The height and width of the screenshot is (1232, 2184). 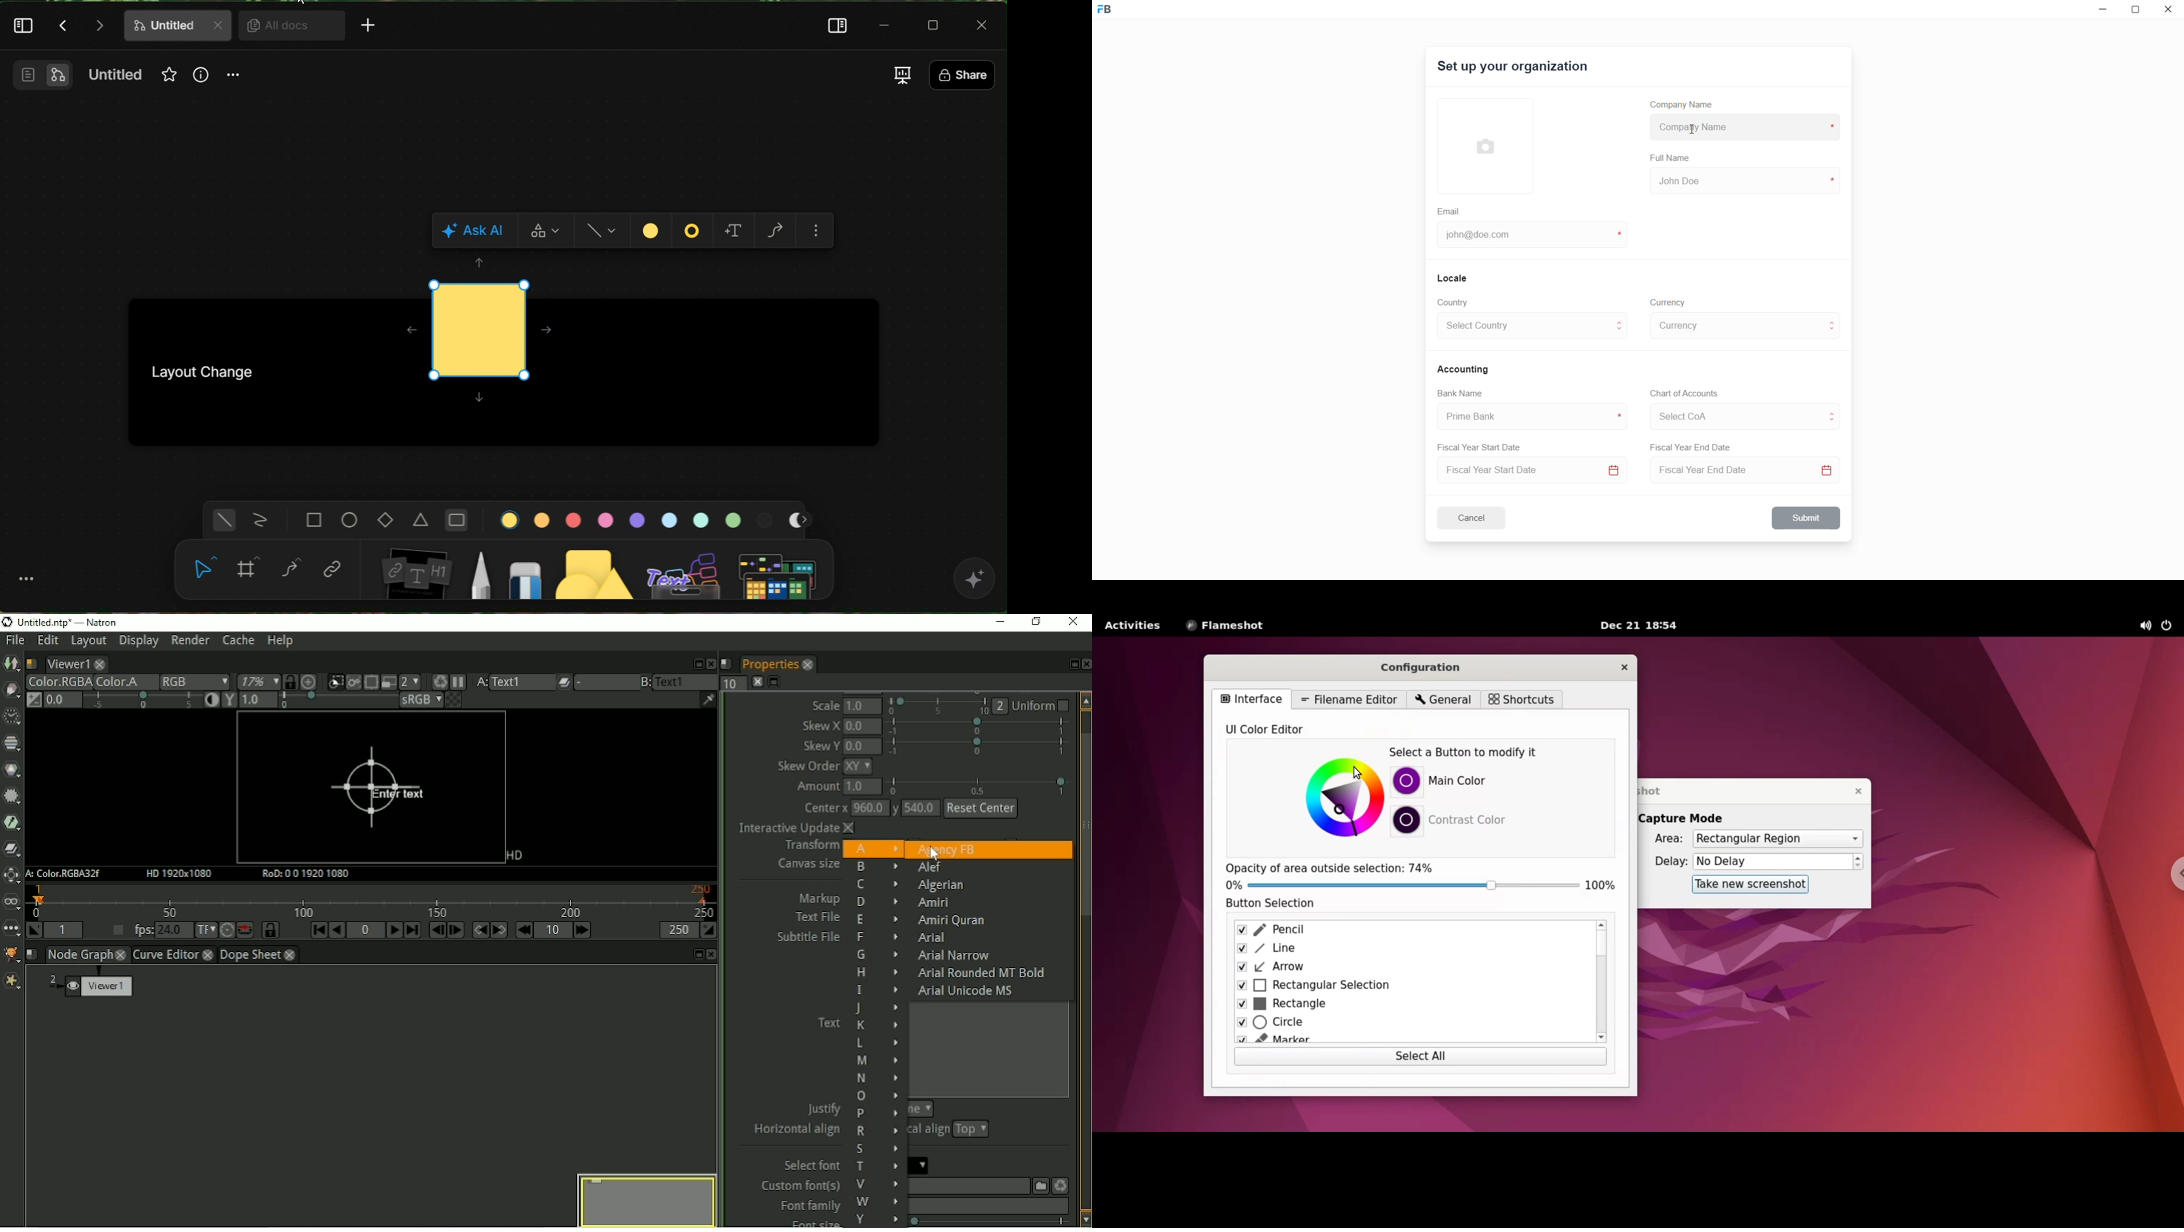 I want to click on Email, so click(x=1450, y=210).